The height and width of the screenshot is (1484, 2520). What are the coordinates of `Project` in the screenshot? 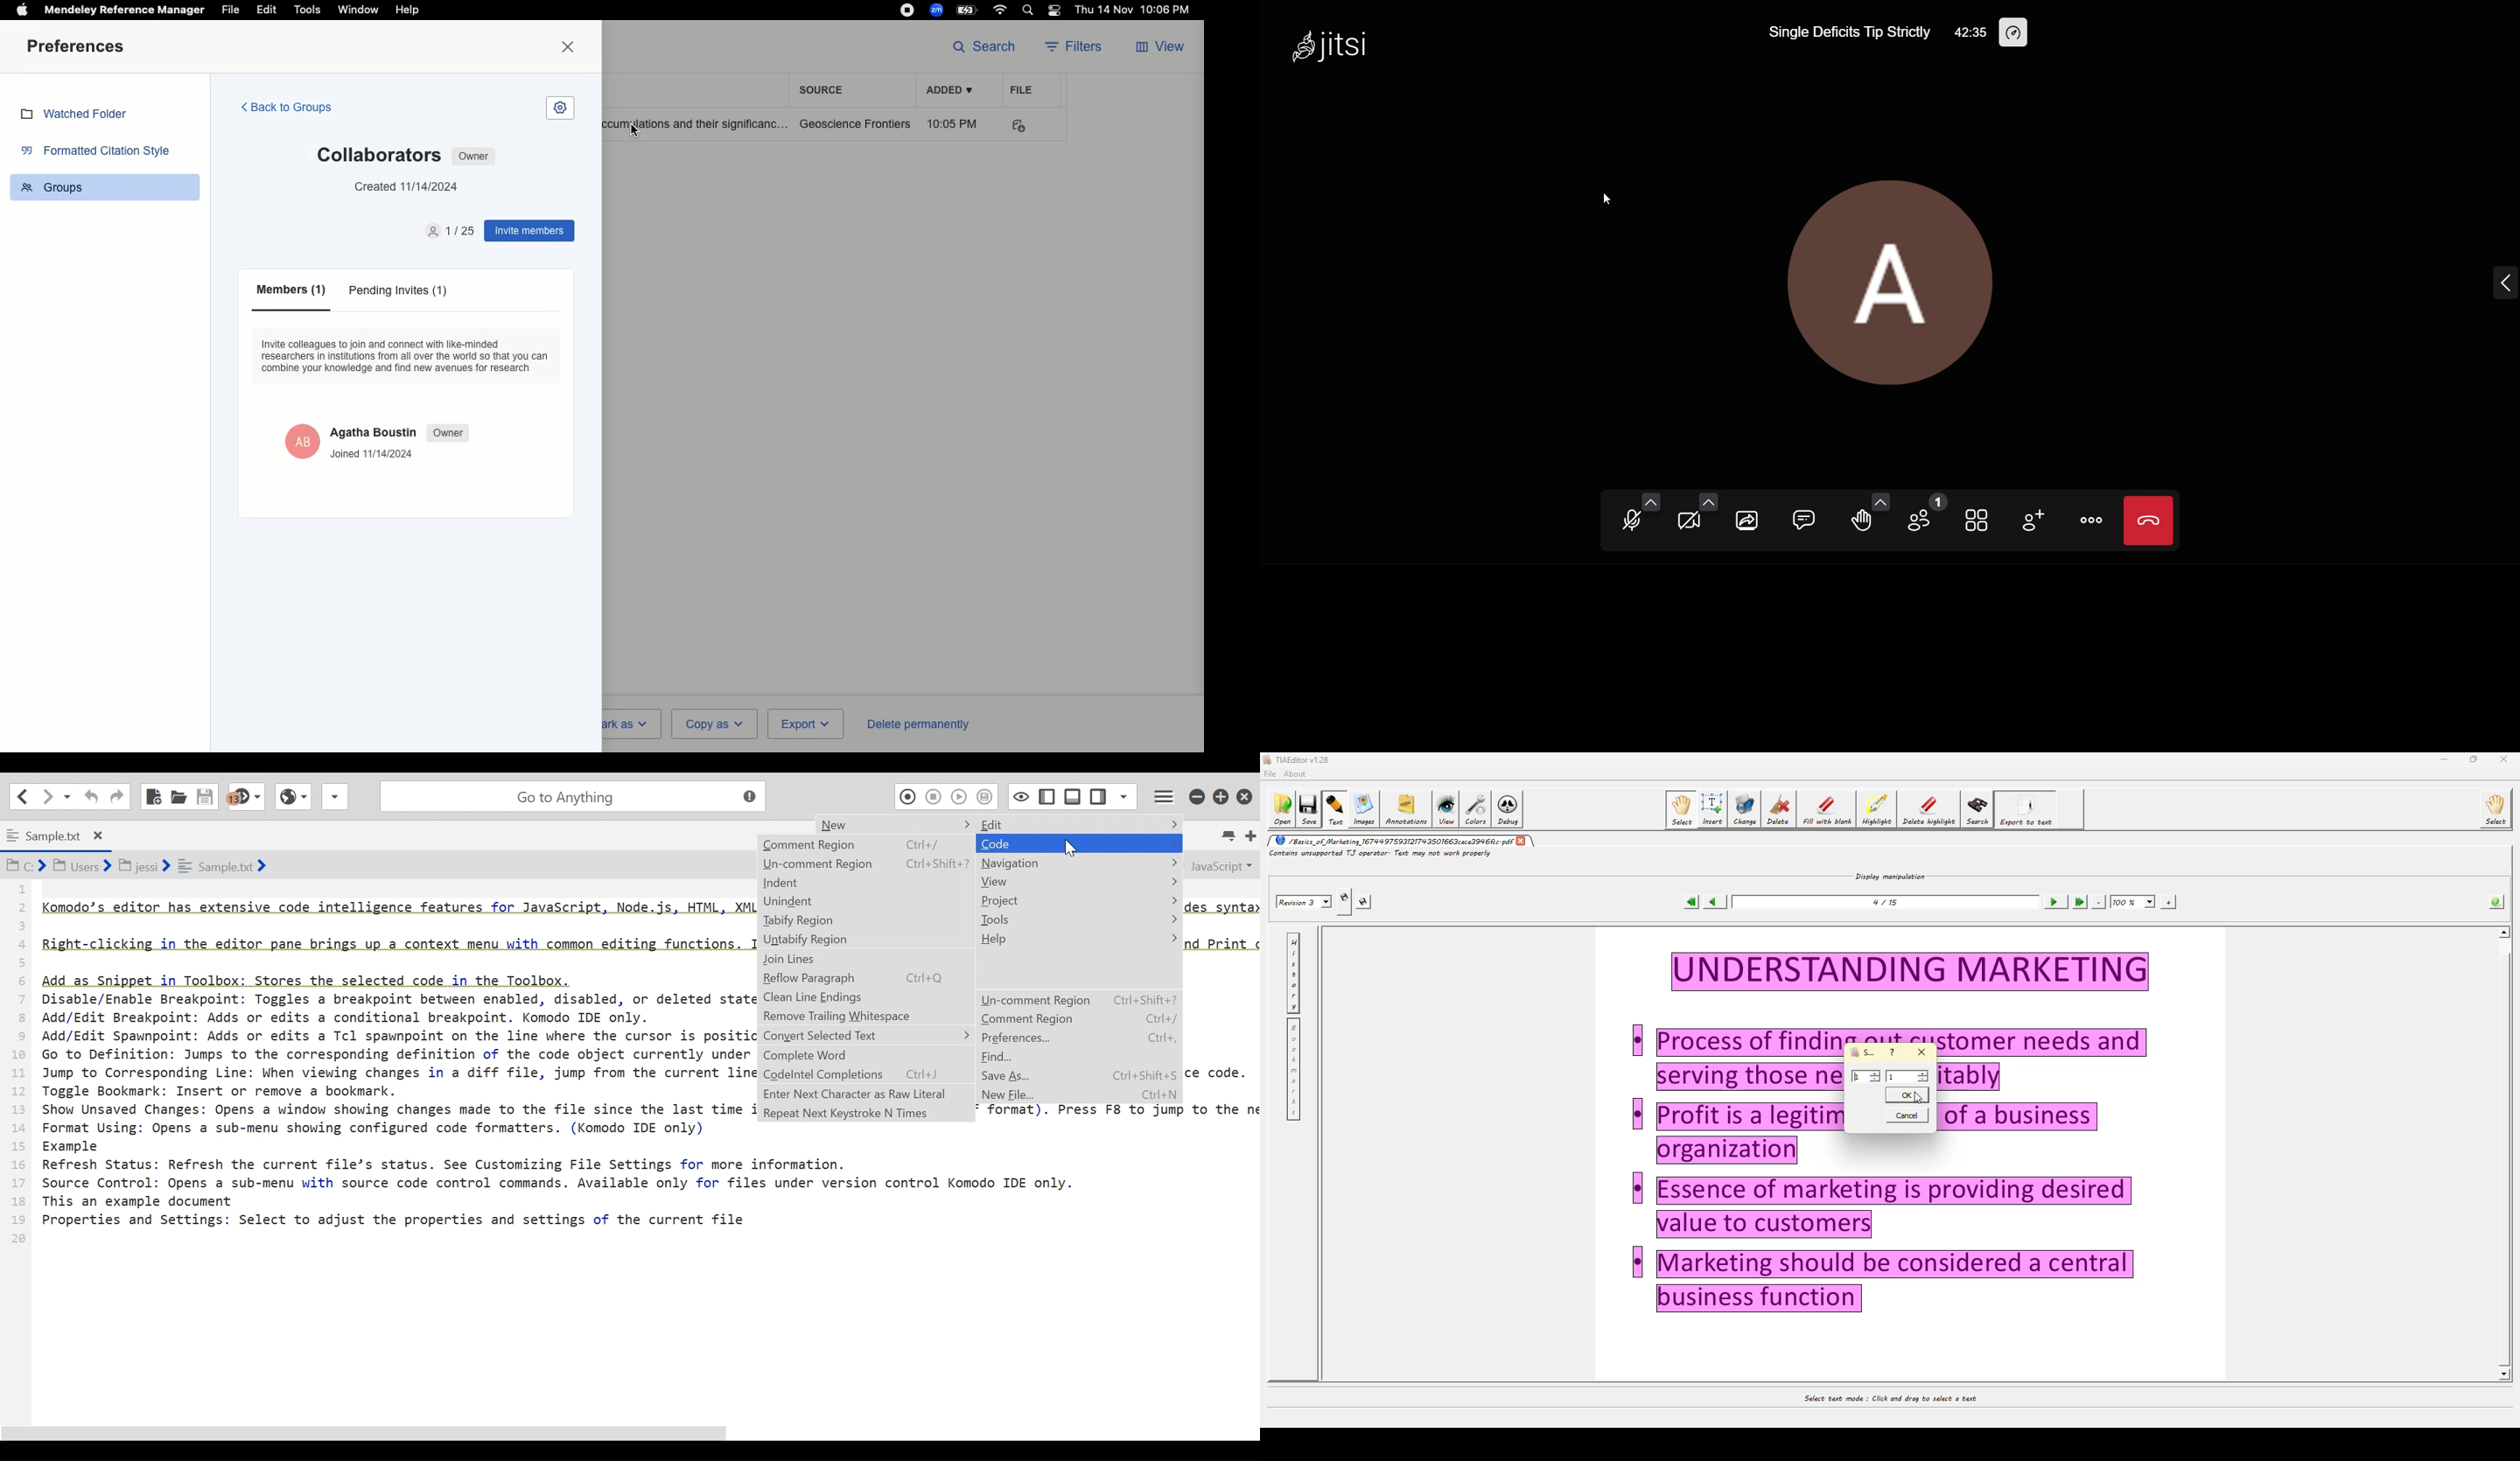 It's located at (1078, 899).